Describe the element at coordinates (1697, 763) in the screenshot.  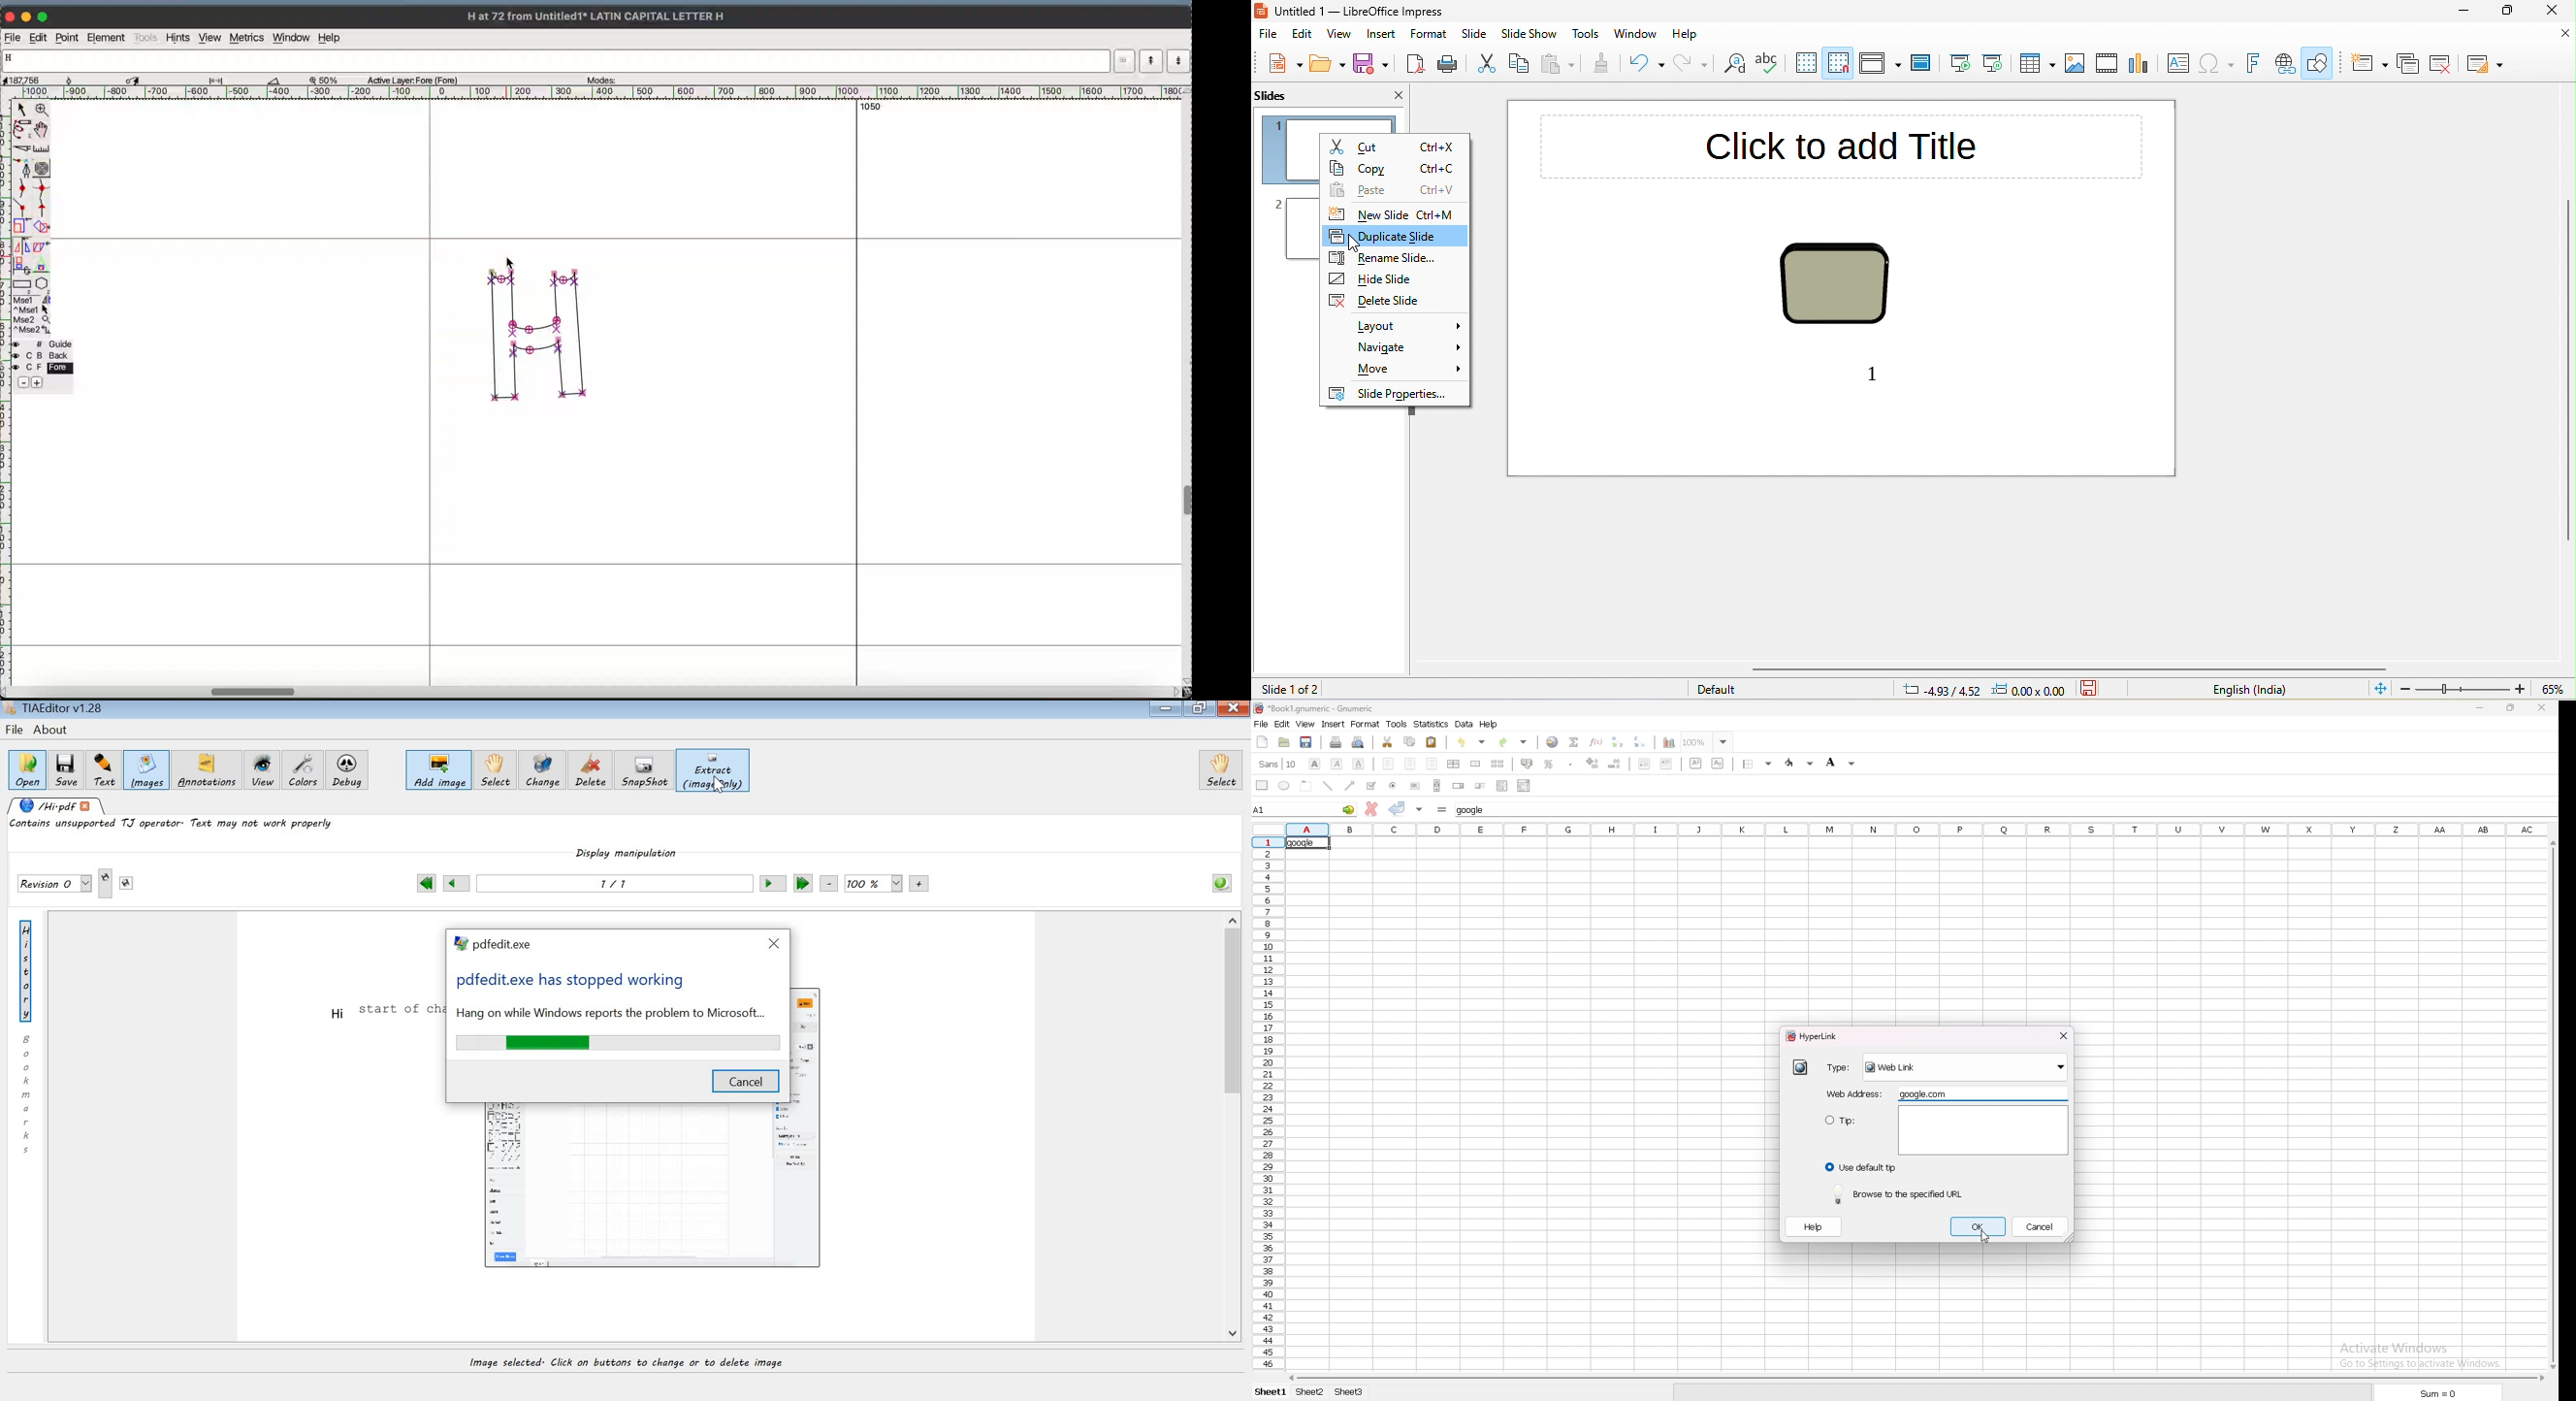
I see `superscript` at that location.